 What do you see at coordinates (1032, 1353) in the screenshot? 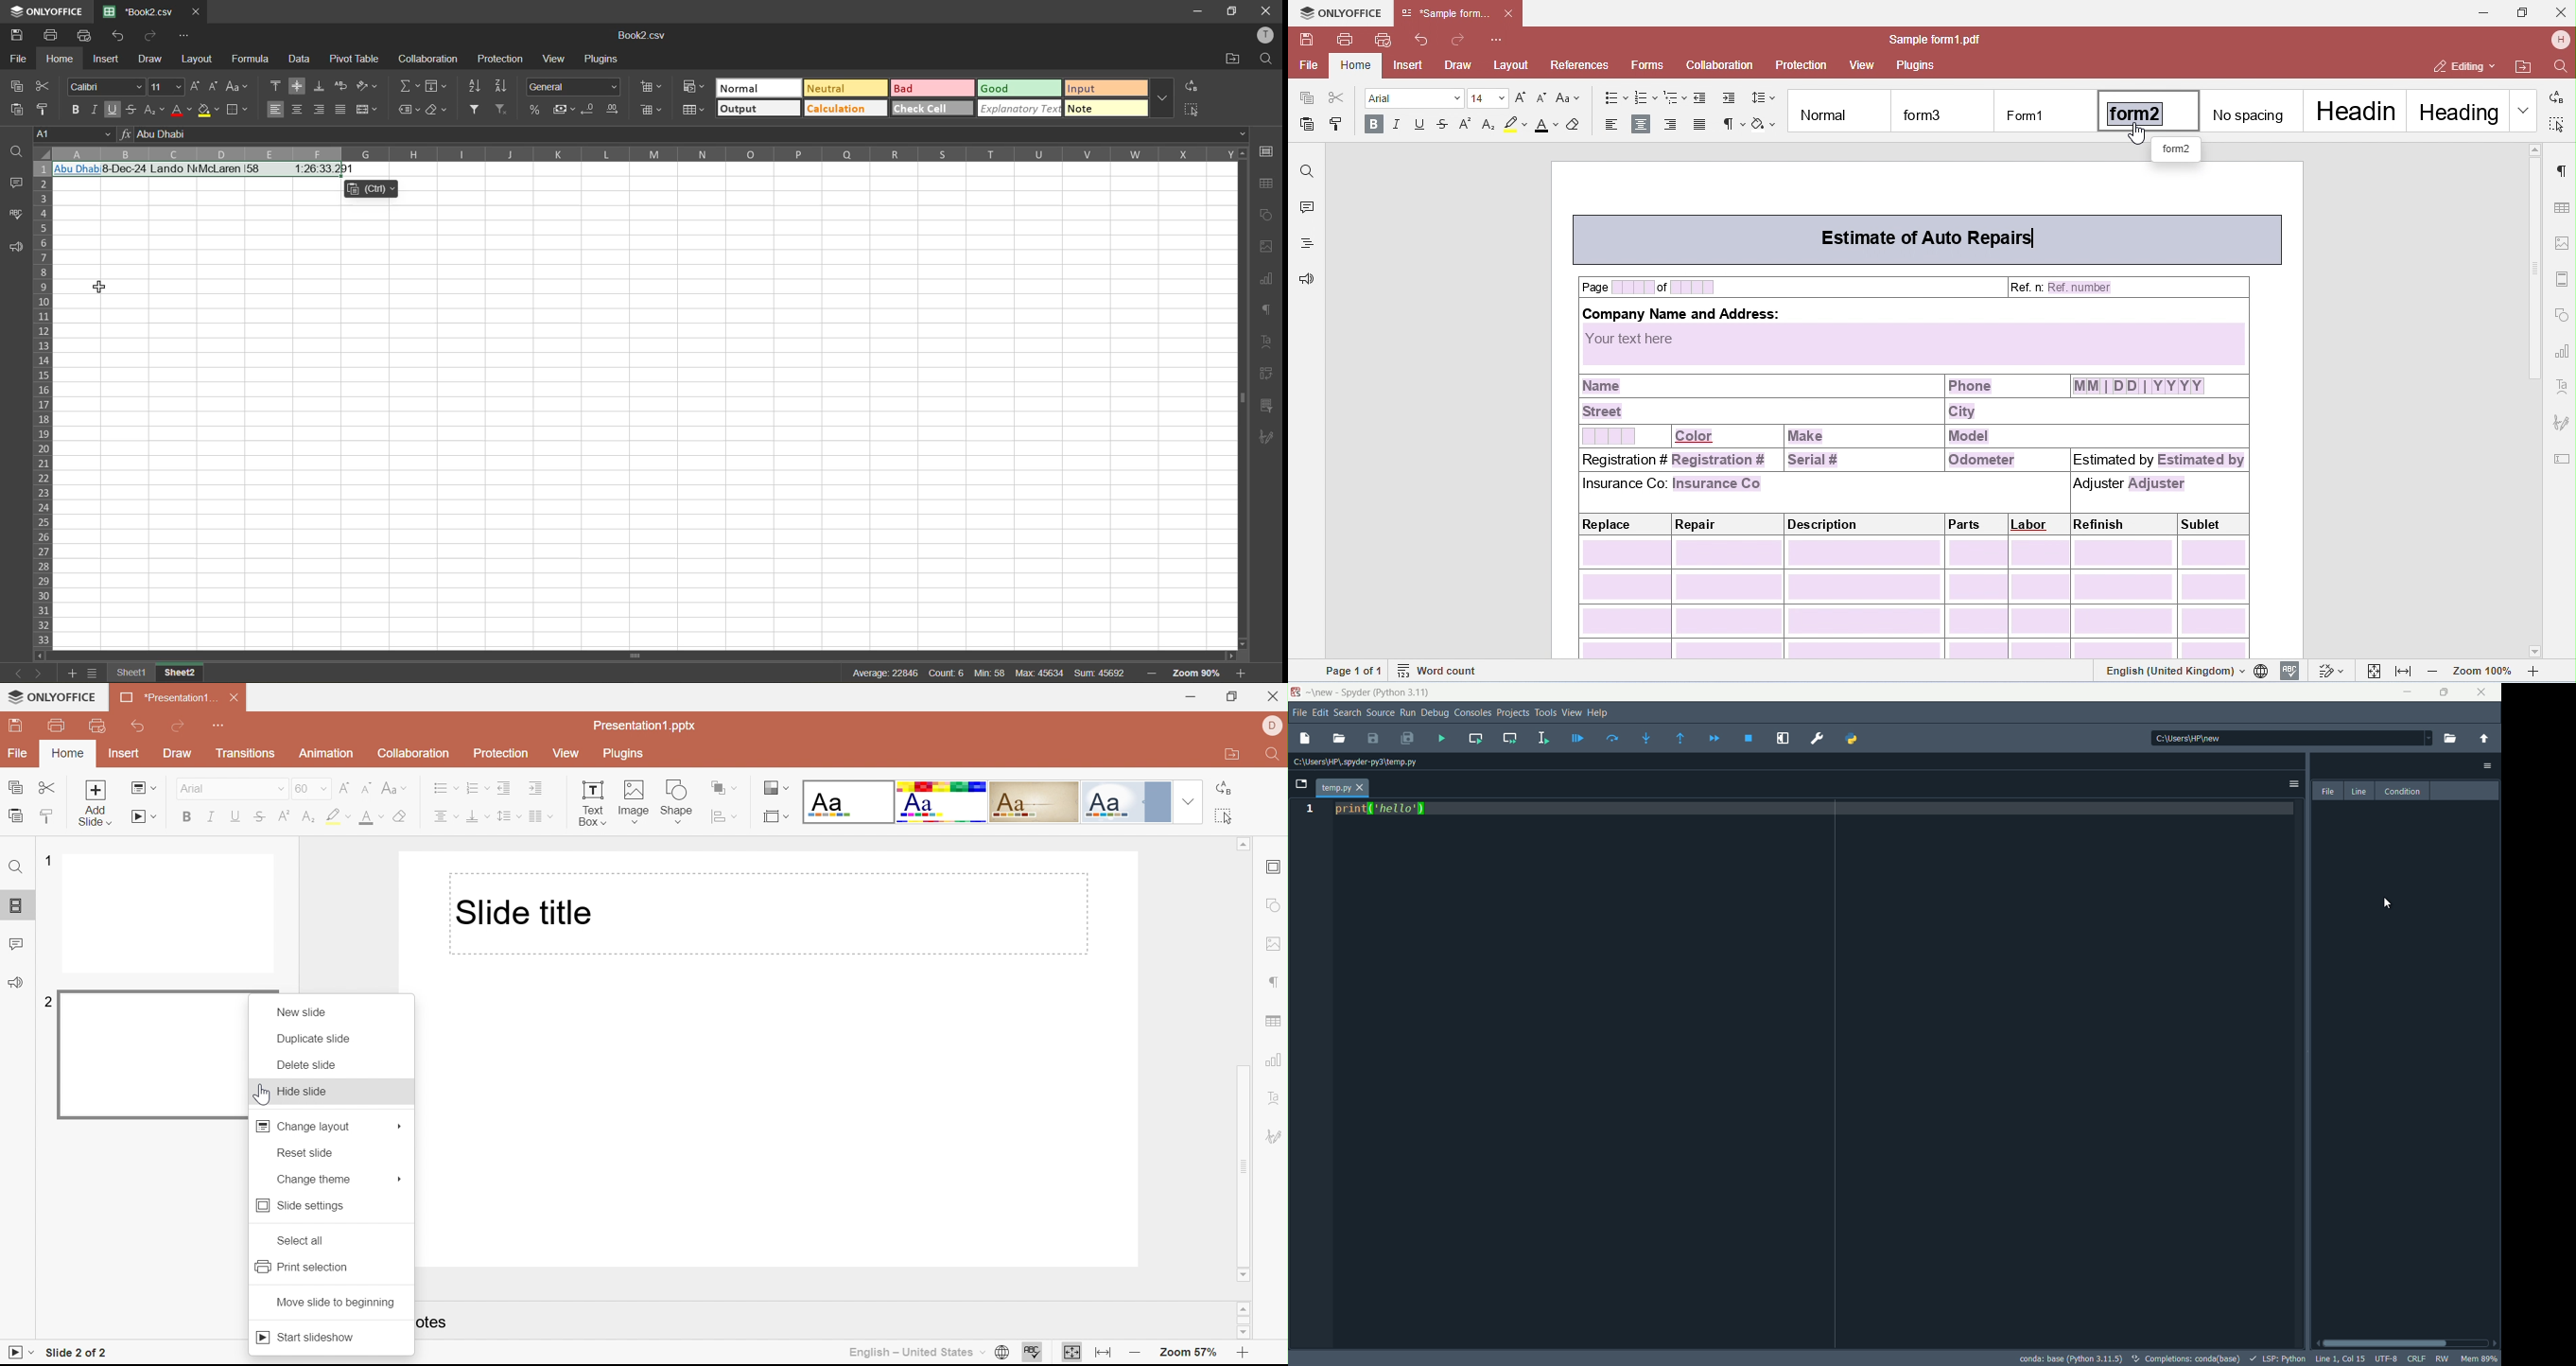
I see `Check spelling` at bounding box center [1032, 1353].